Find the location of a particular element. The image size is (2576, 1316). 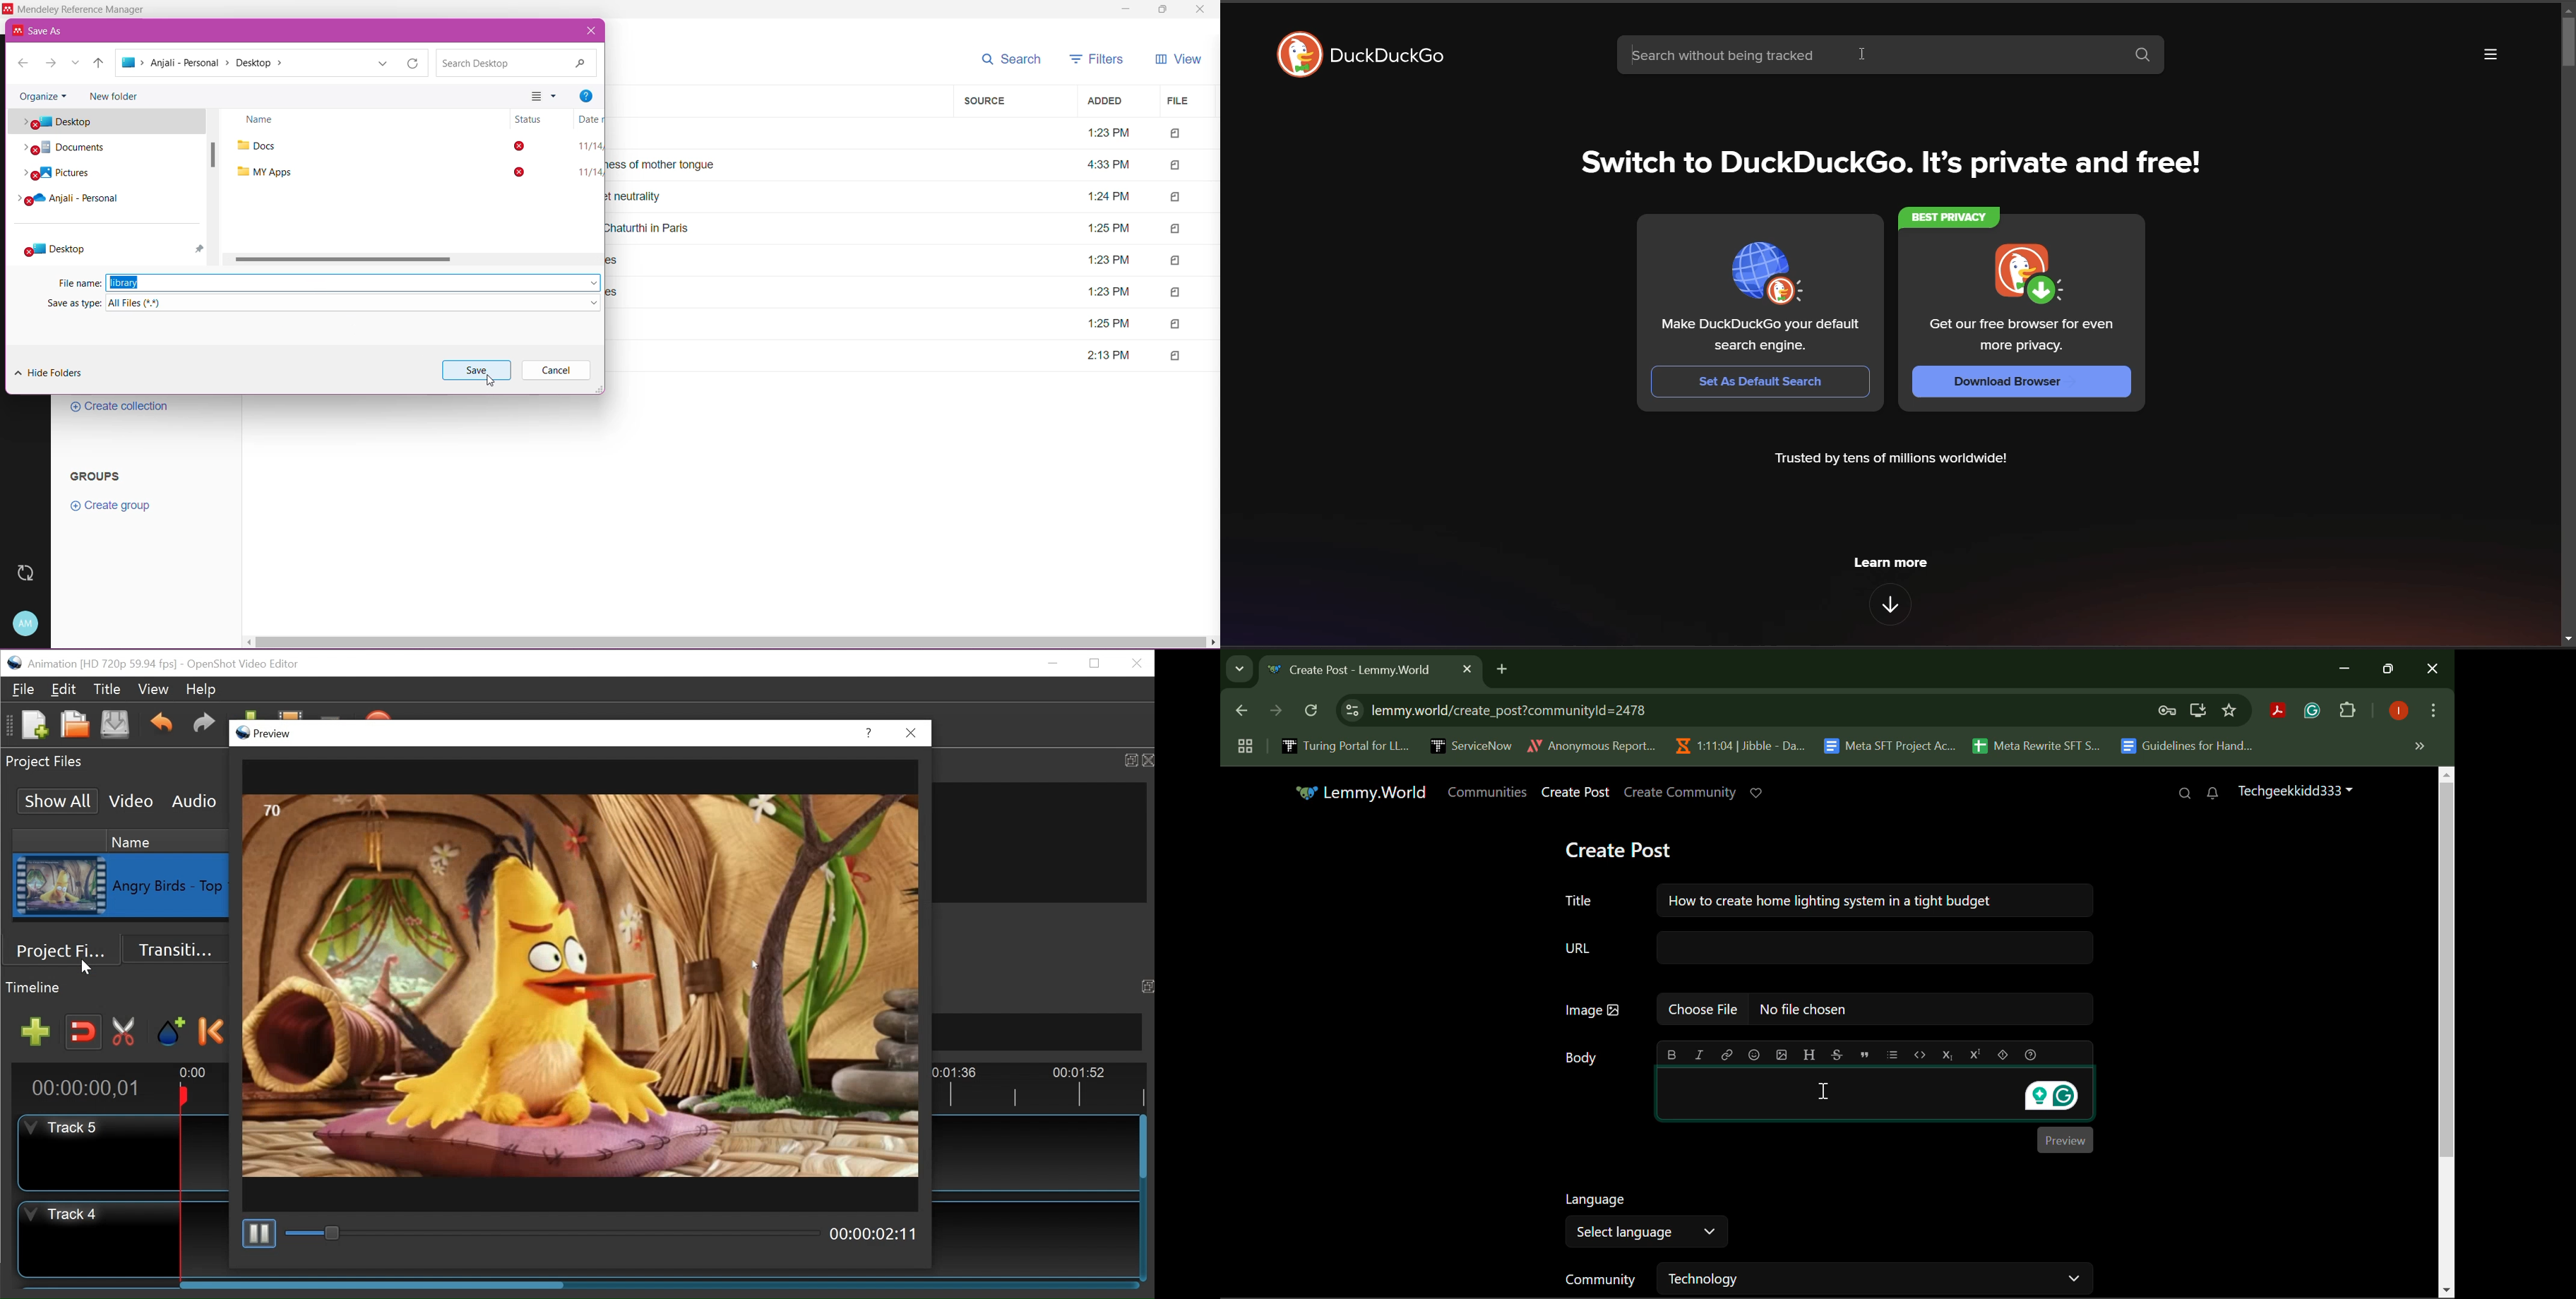

Selected Path to save the library is located at coordinates (240, 64).